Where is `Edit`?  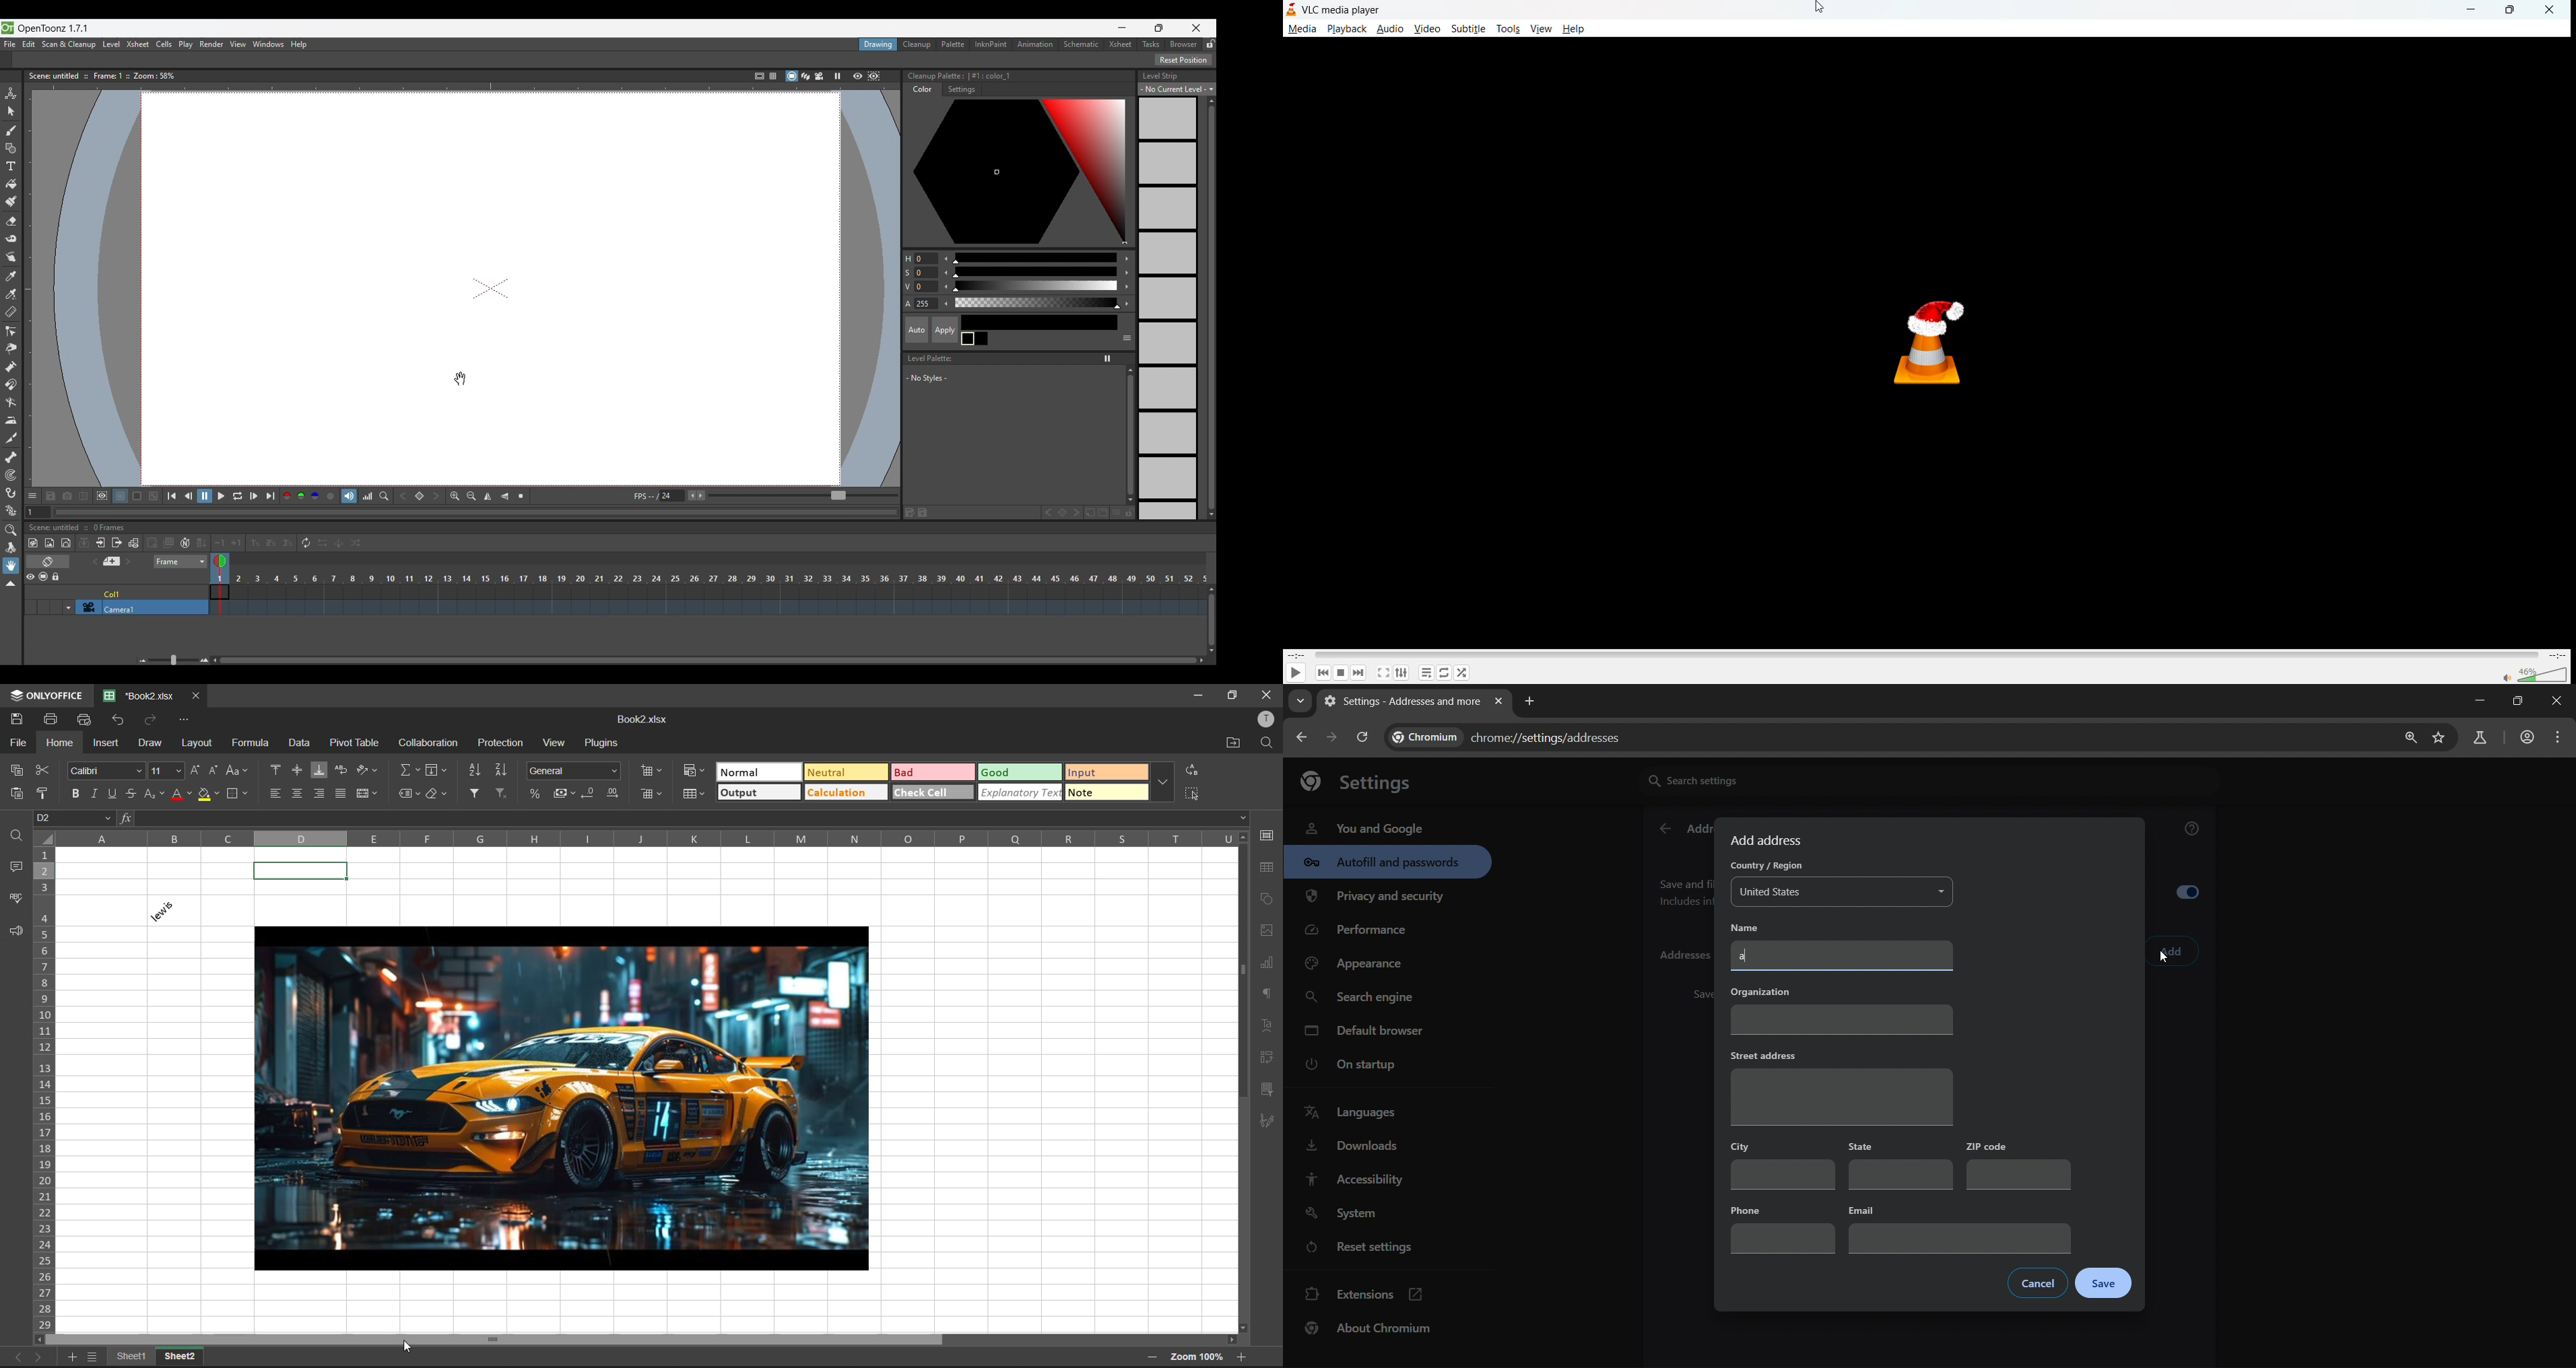 Edit is located at coordinates (29, 44).